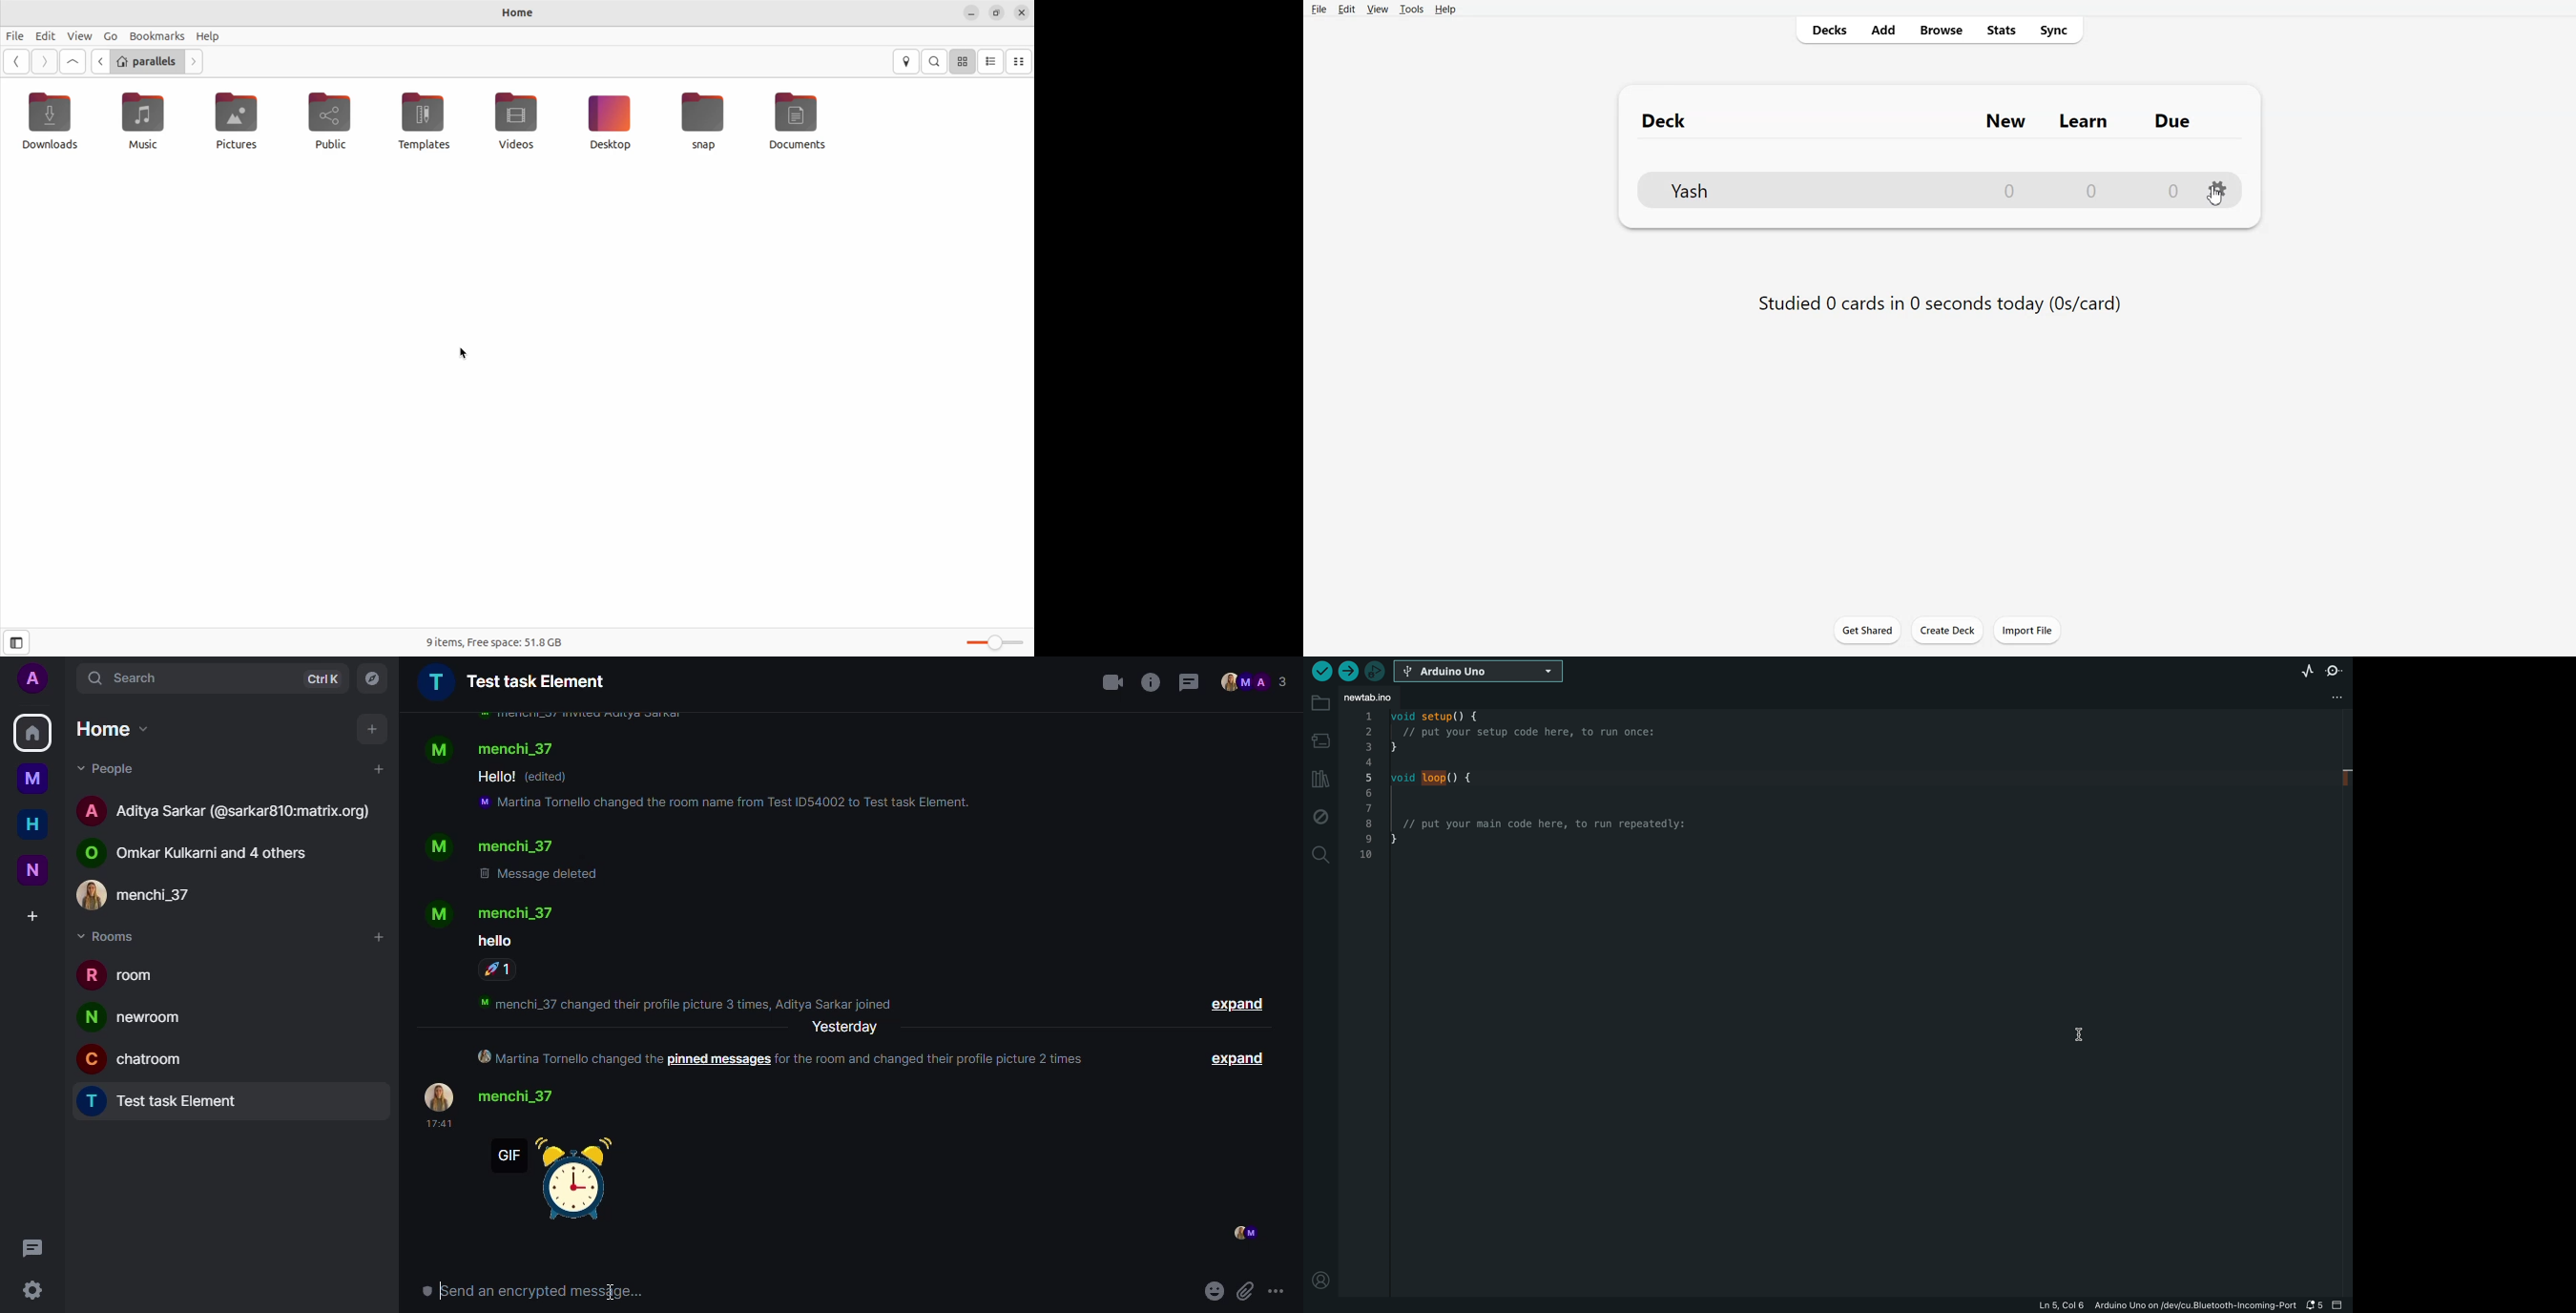 The image size is (2576, 1316). What do you see at coordinates (210, 37) in the screenshot?
I see `help` at bounding box center [210, 37].